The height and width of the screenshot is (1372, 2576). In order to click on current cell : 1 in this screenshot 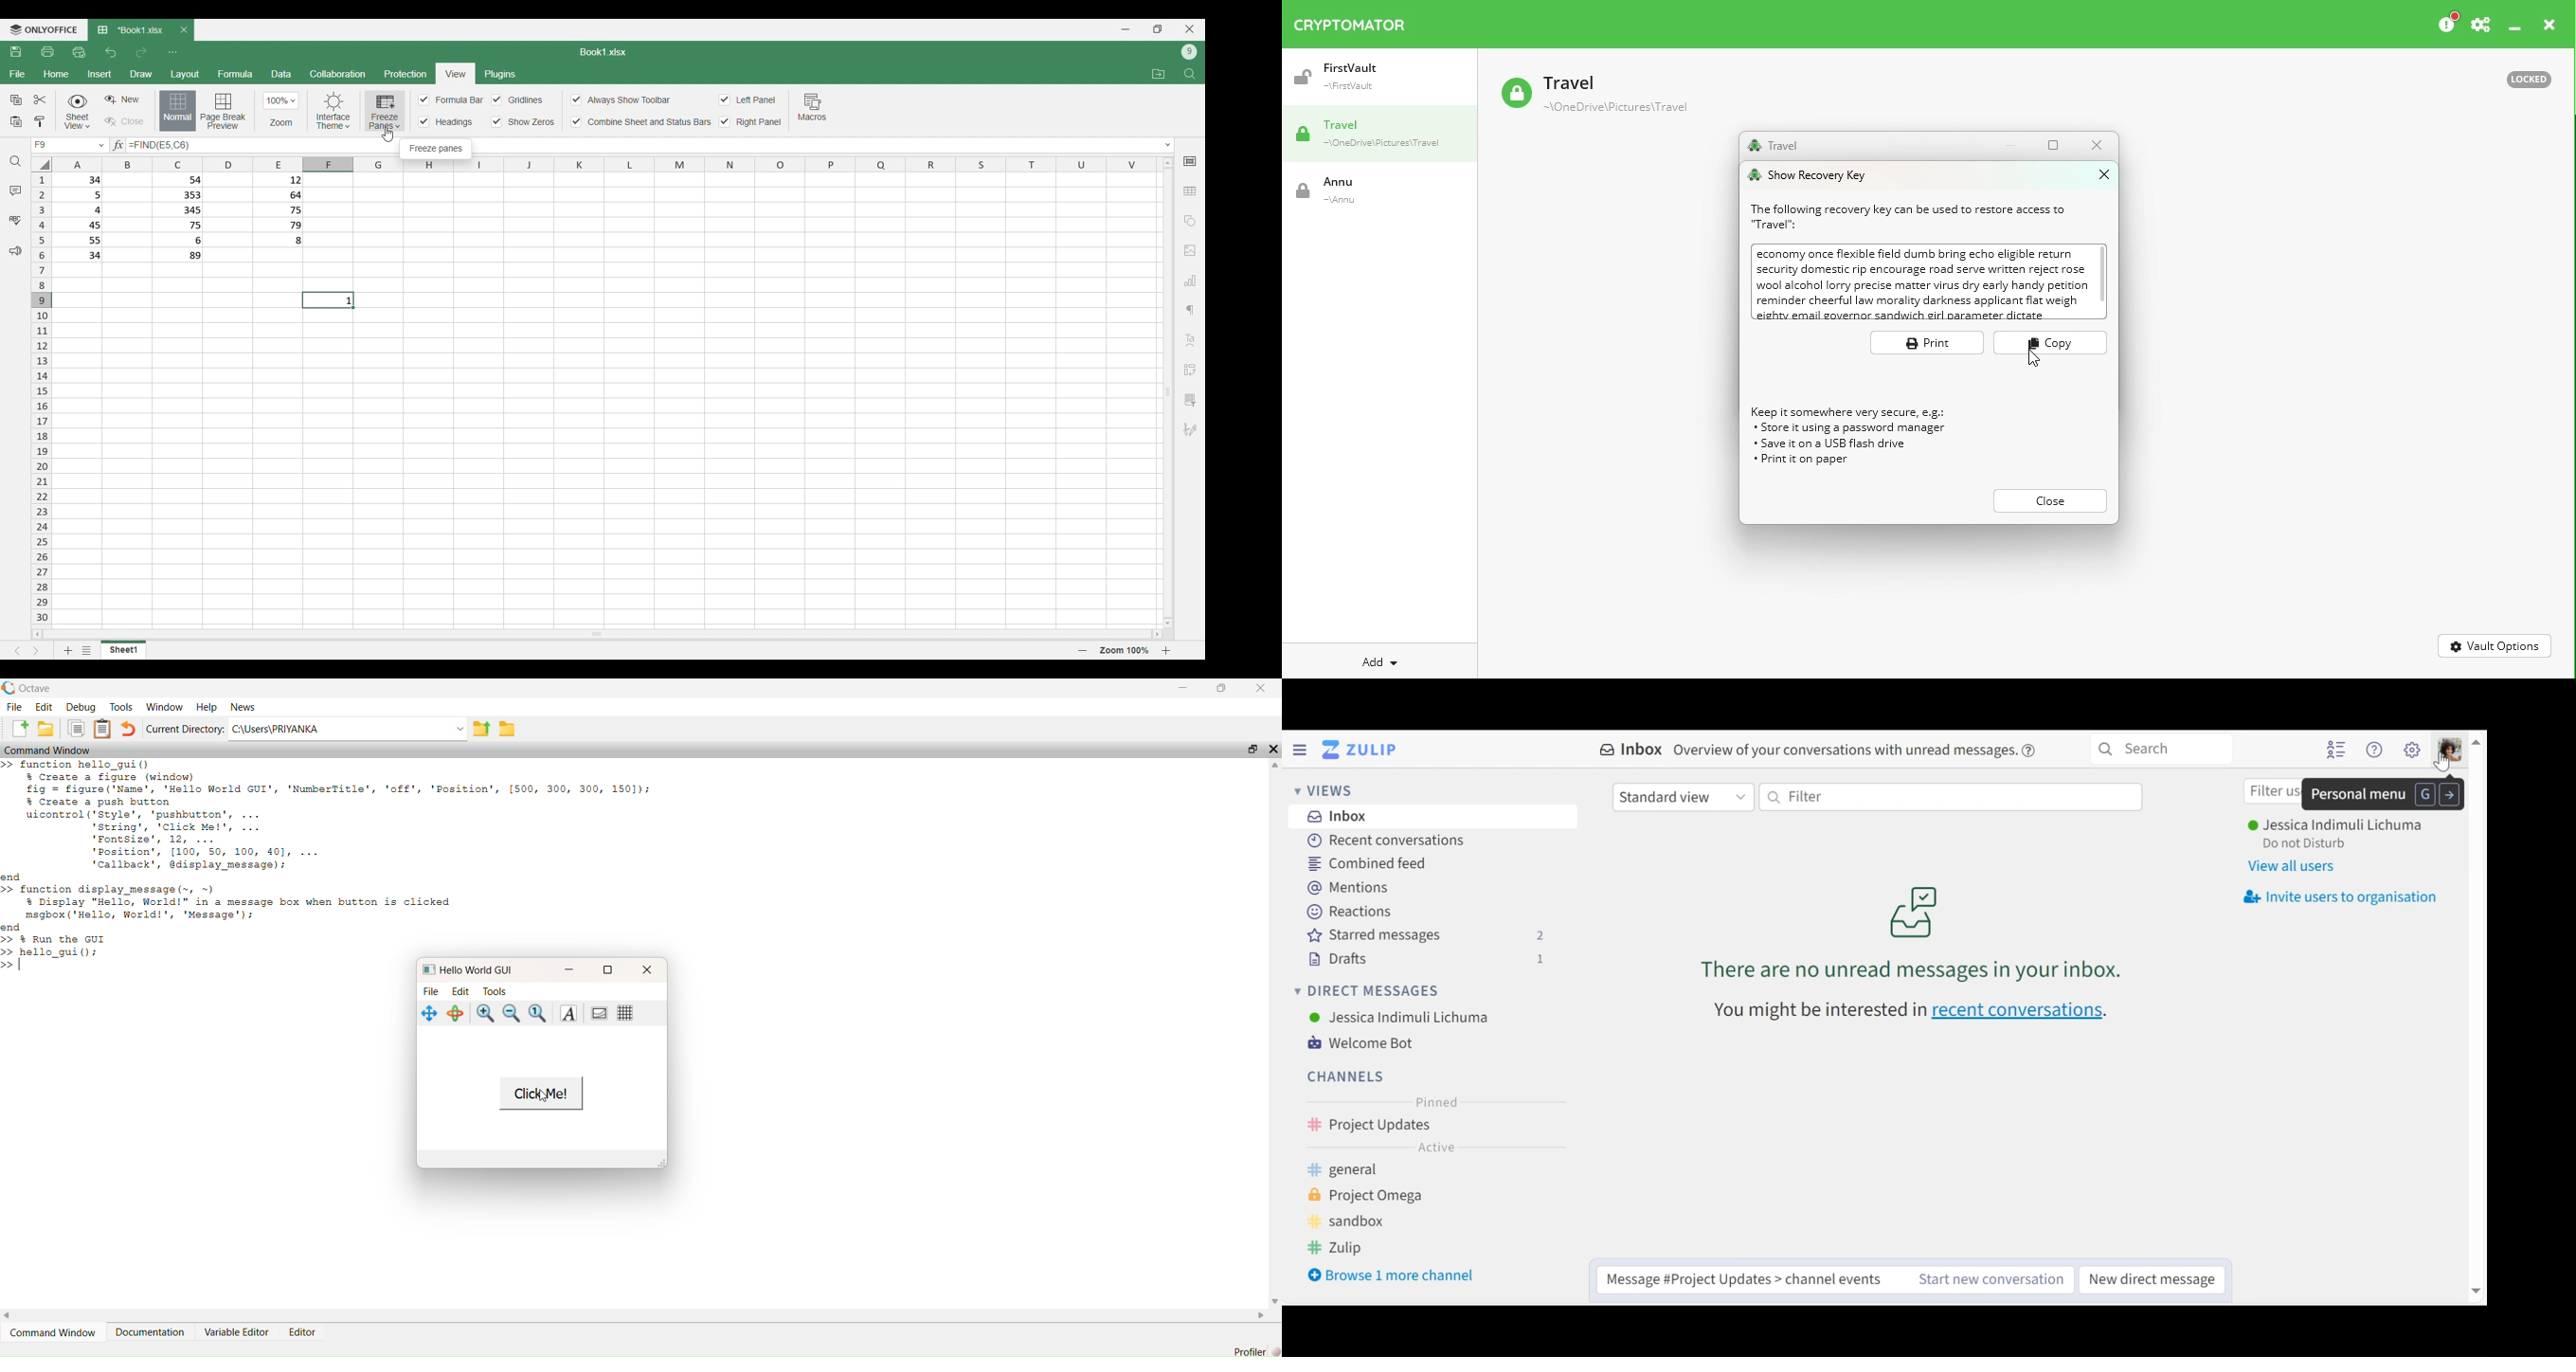, I will do `click(329, 299)`.